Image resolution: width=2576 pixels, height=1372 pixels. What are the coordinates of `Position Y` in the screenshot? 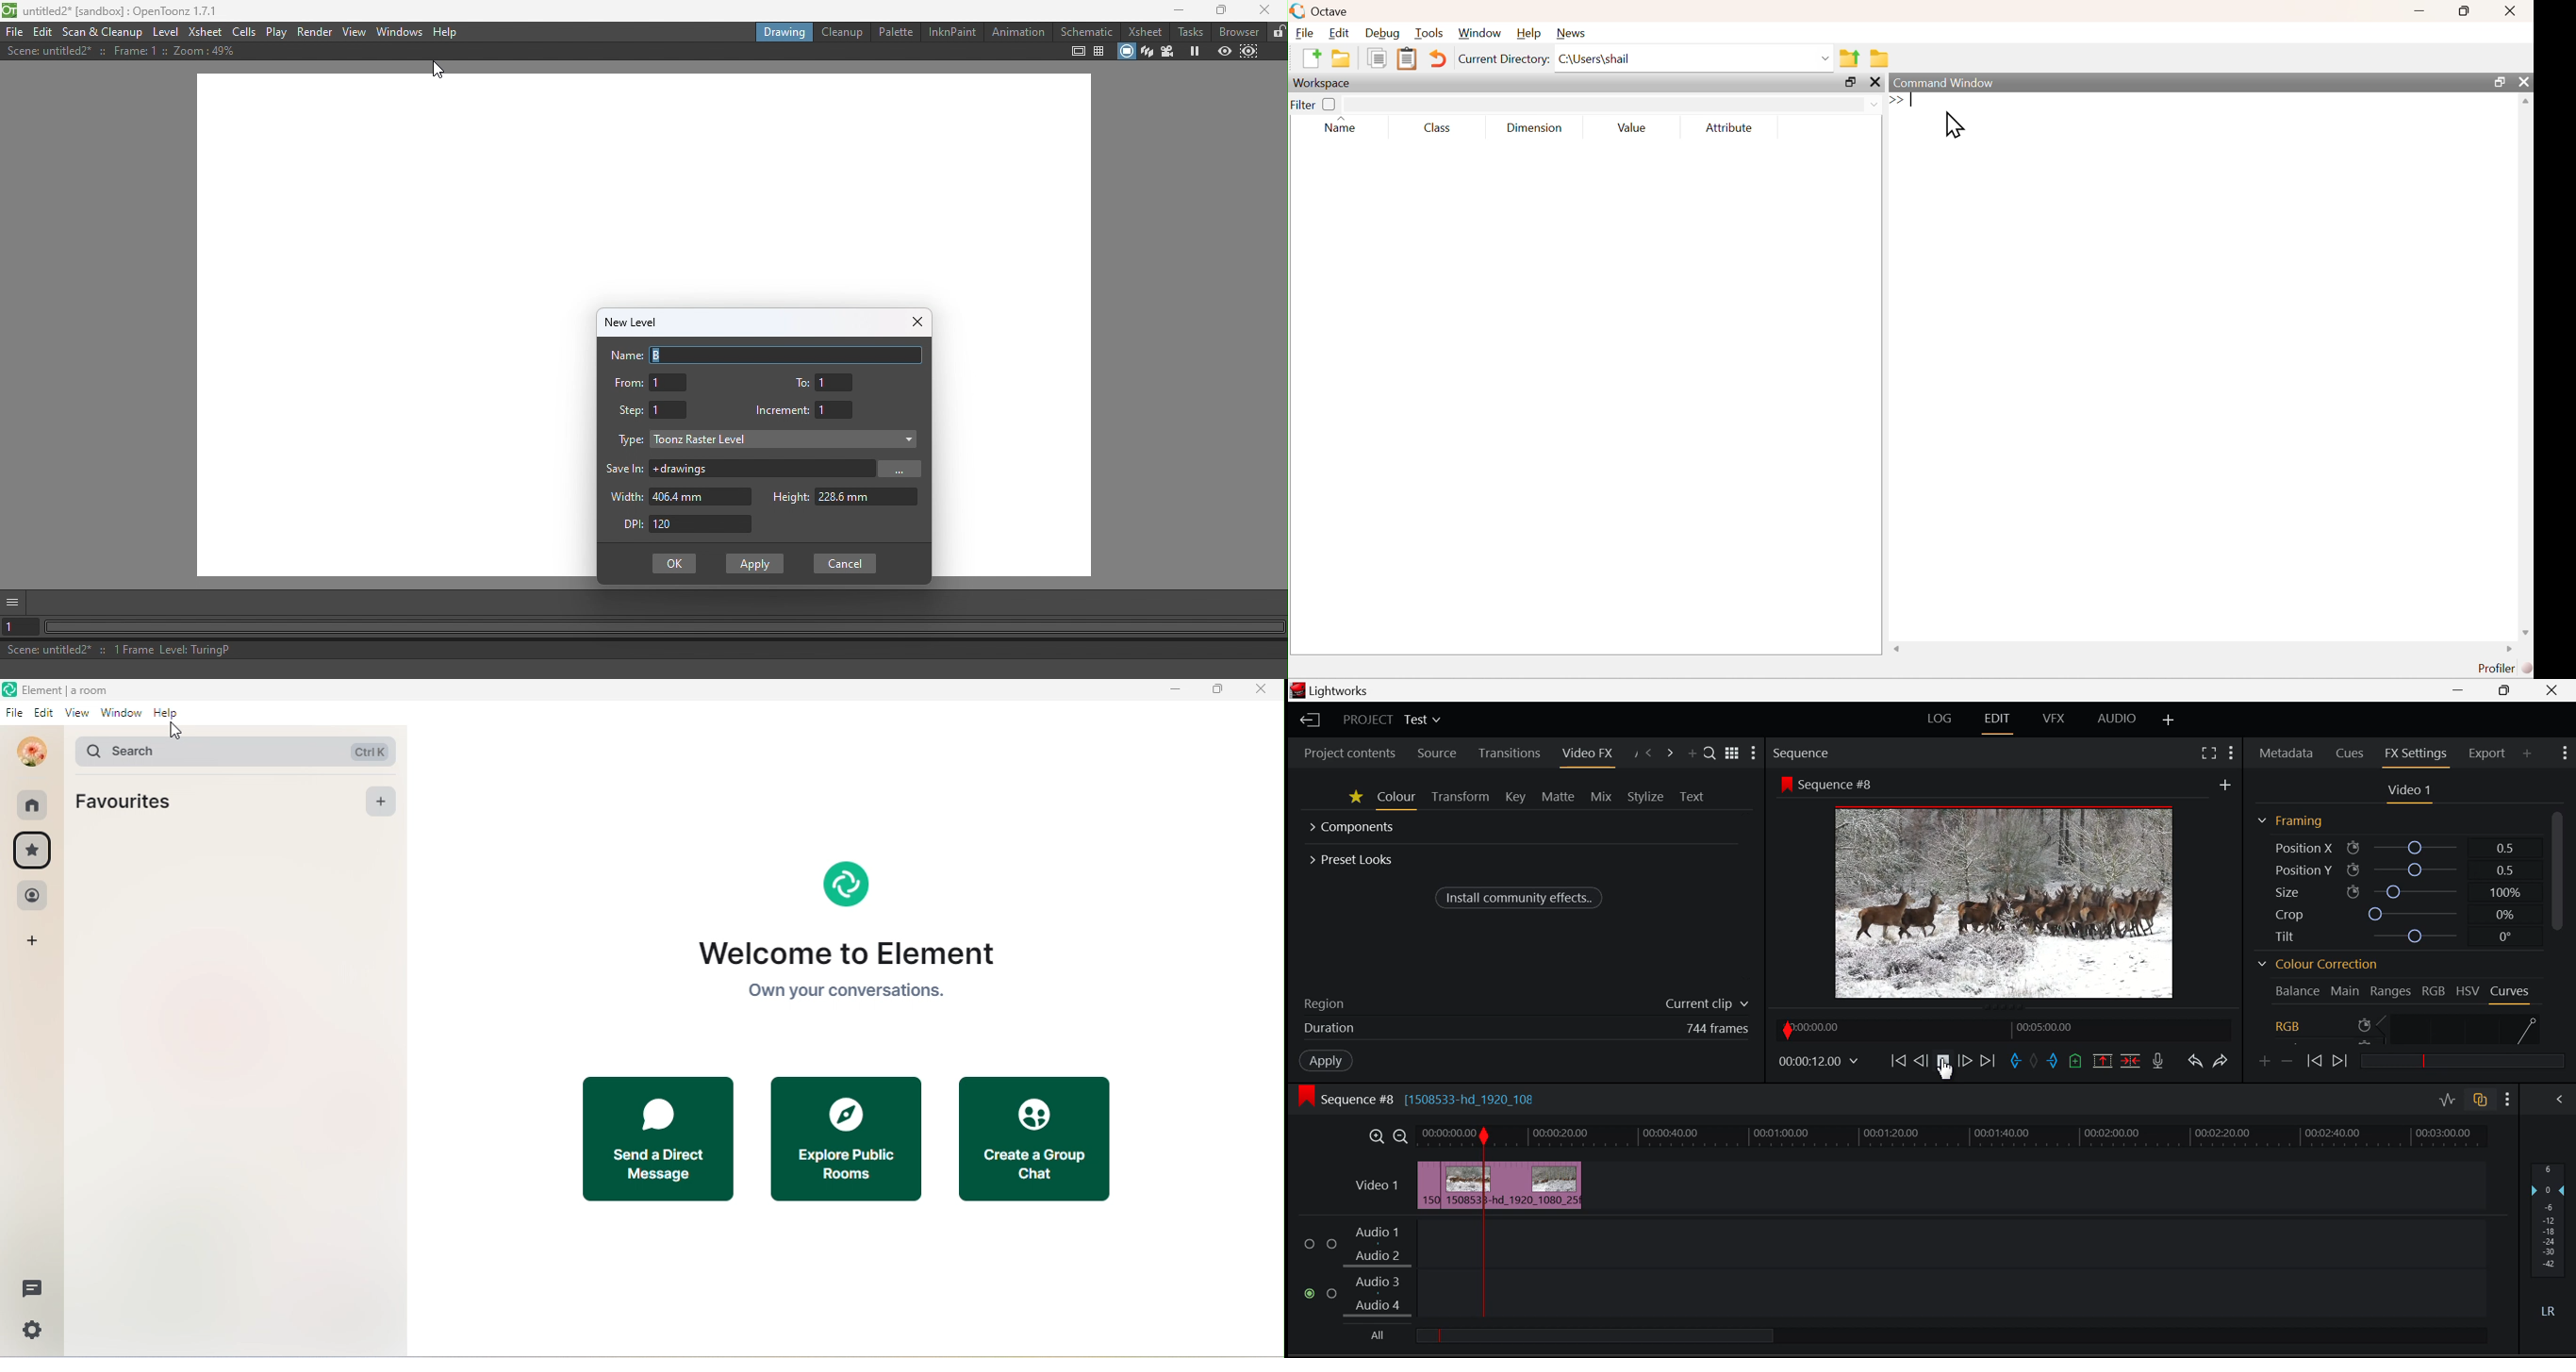 It's located at (2396, 869).